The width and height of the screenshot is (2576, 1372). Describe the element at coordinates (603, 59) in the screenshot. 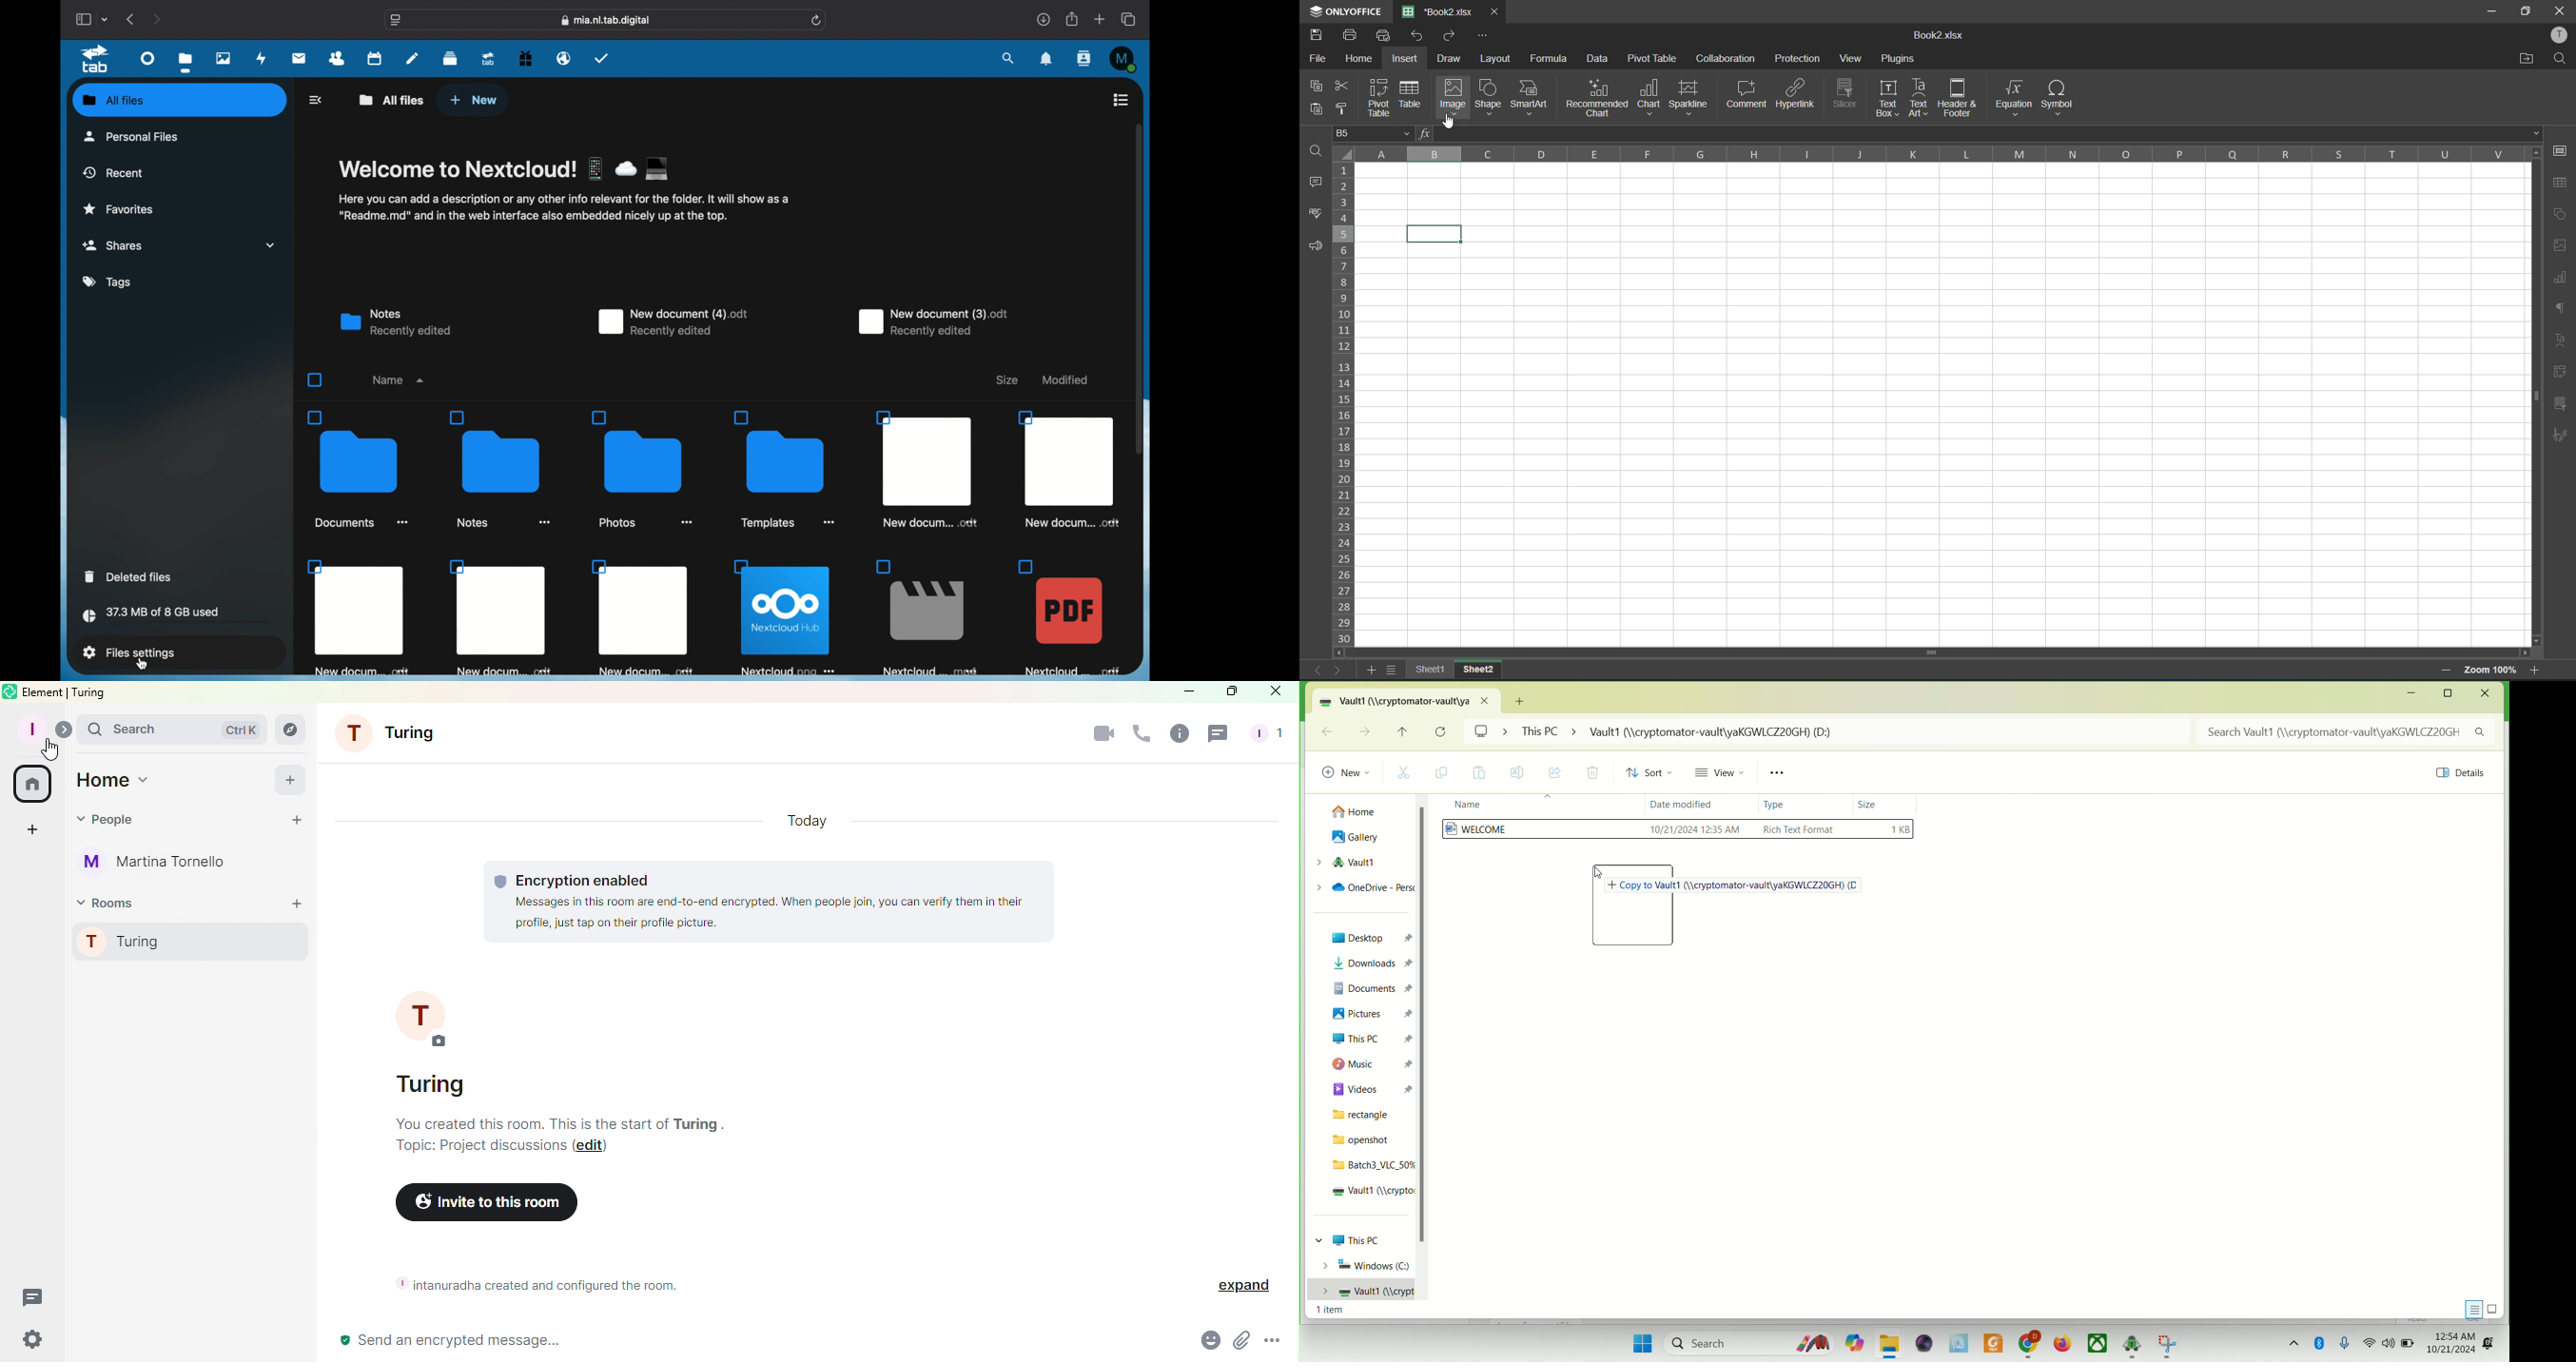

I see `tasks` at that location.